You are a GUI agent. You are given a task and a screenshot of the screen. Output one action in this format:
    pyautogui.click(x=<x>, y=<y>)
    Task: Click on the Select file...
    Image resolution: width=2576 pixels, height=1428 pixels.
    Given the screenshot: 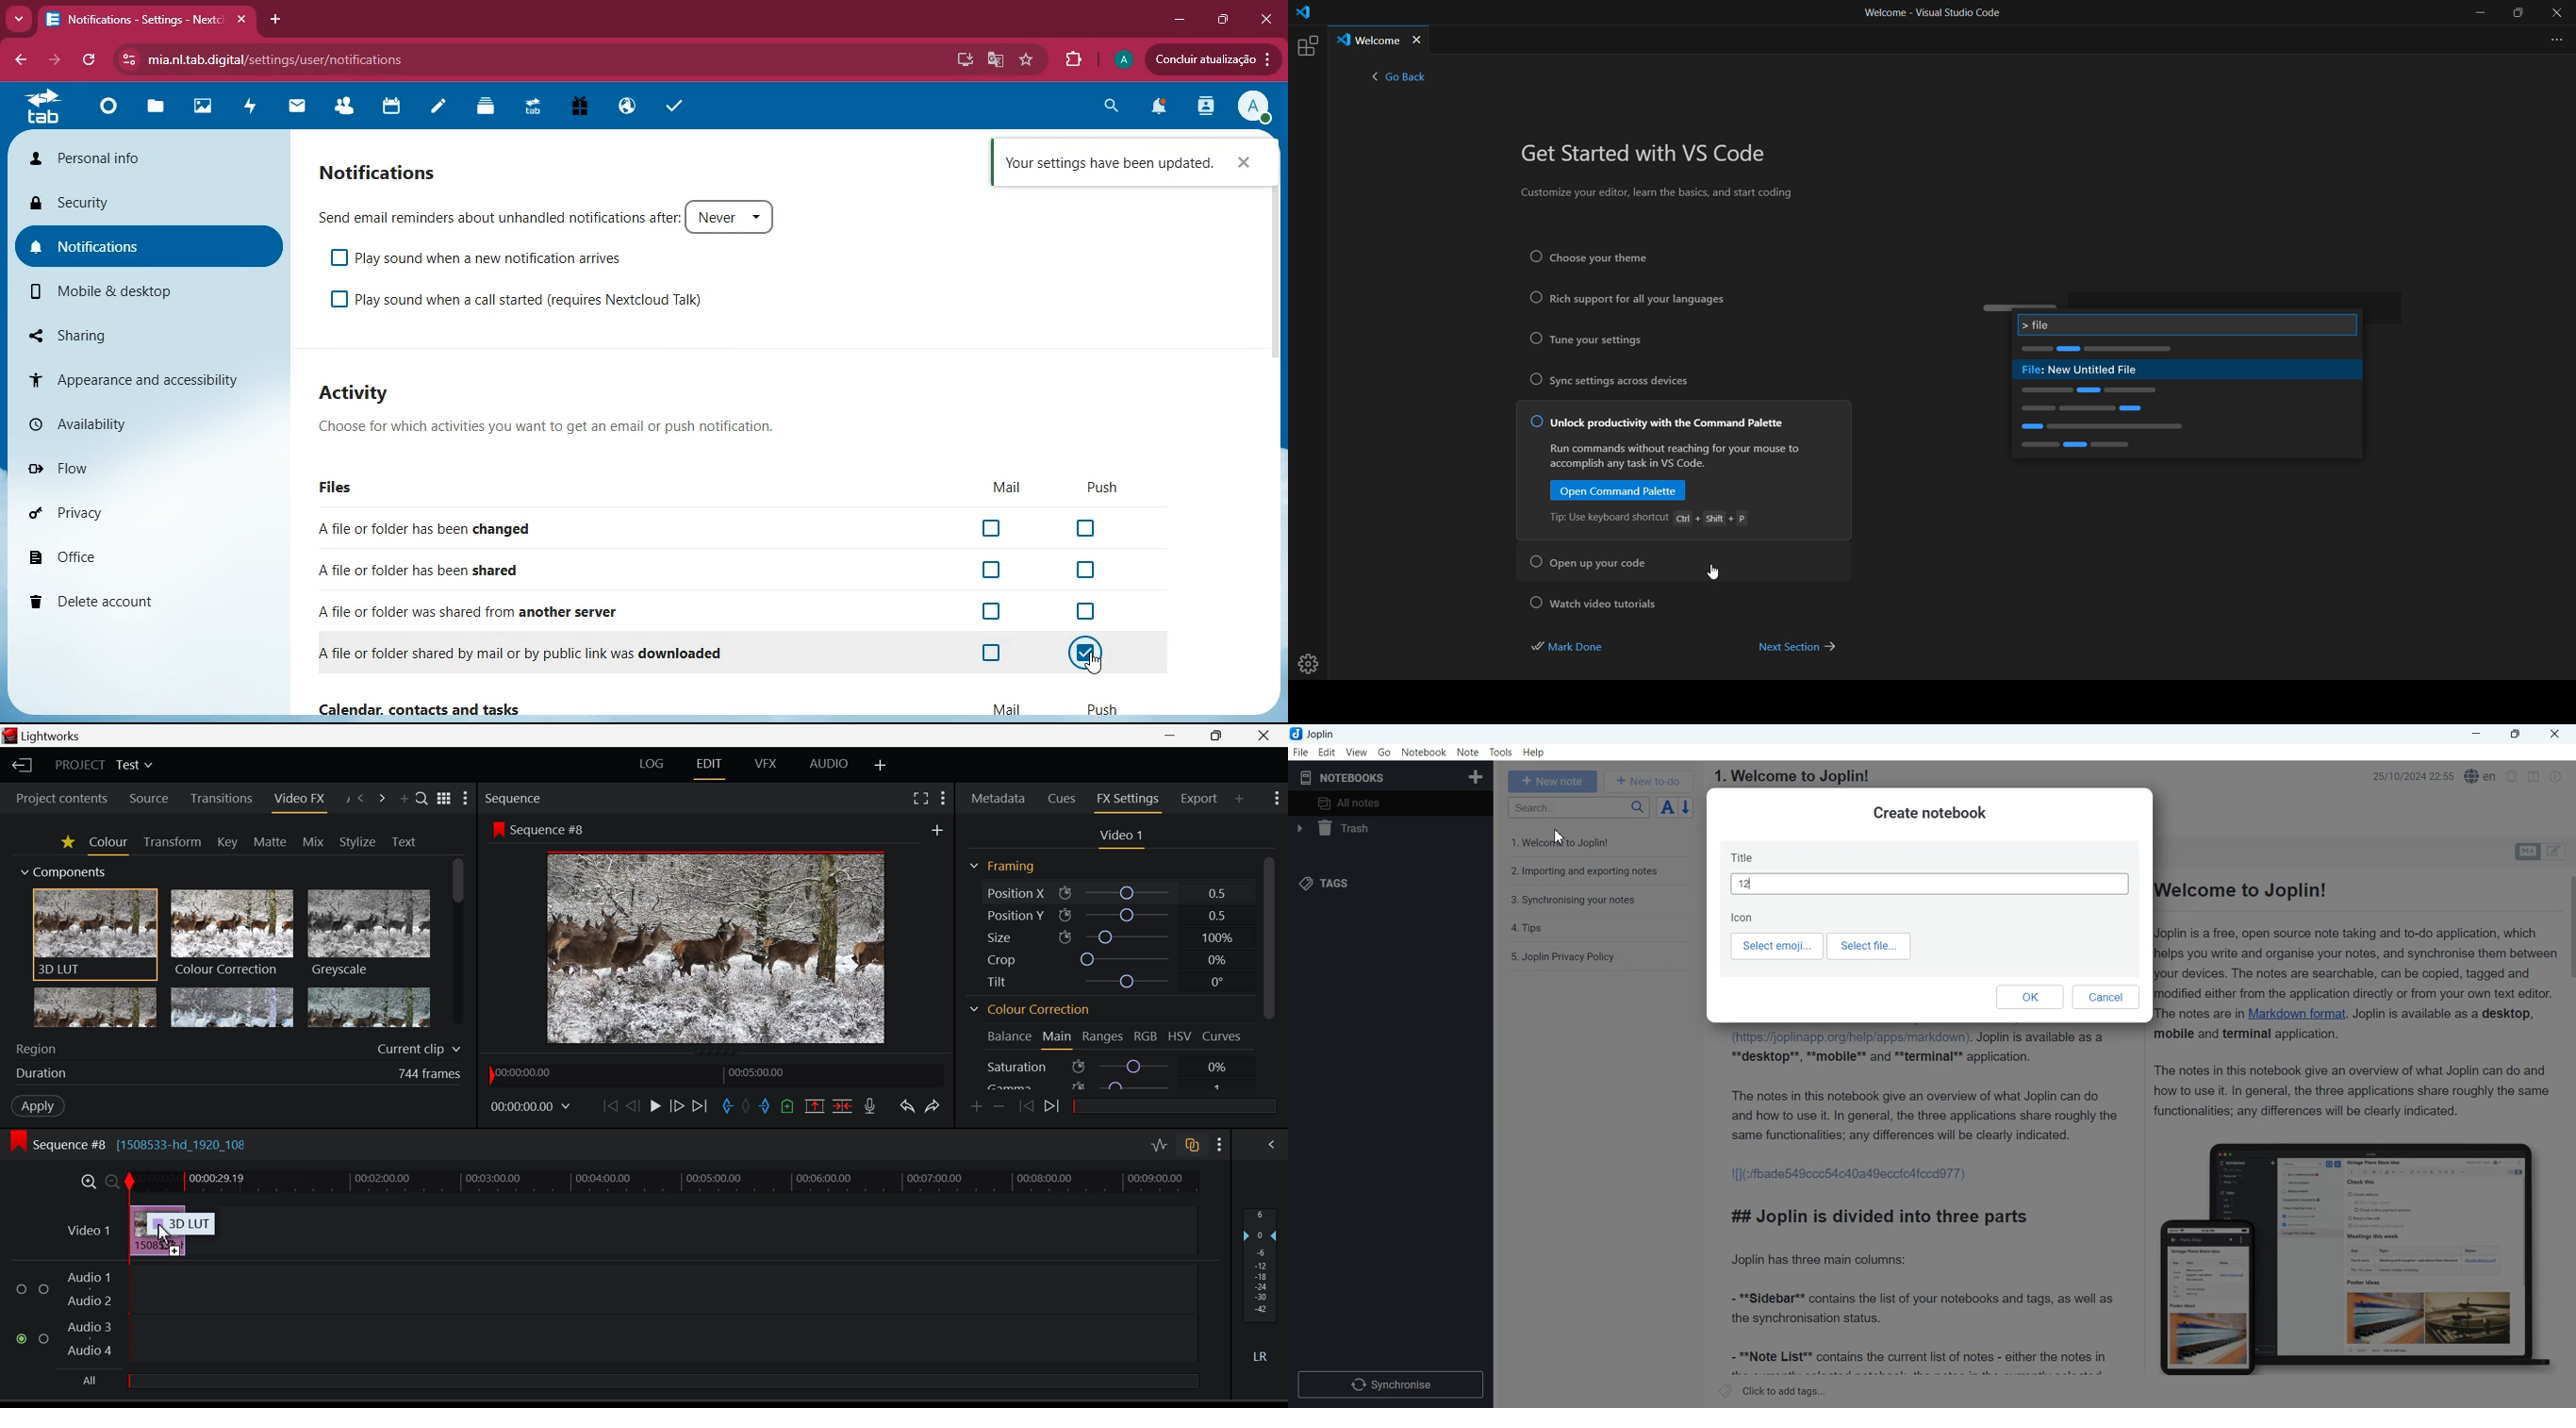 What is the action you would take?
    pyautogui.click(x=1871, y=946)
    